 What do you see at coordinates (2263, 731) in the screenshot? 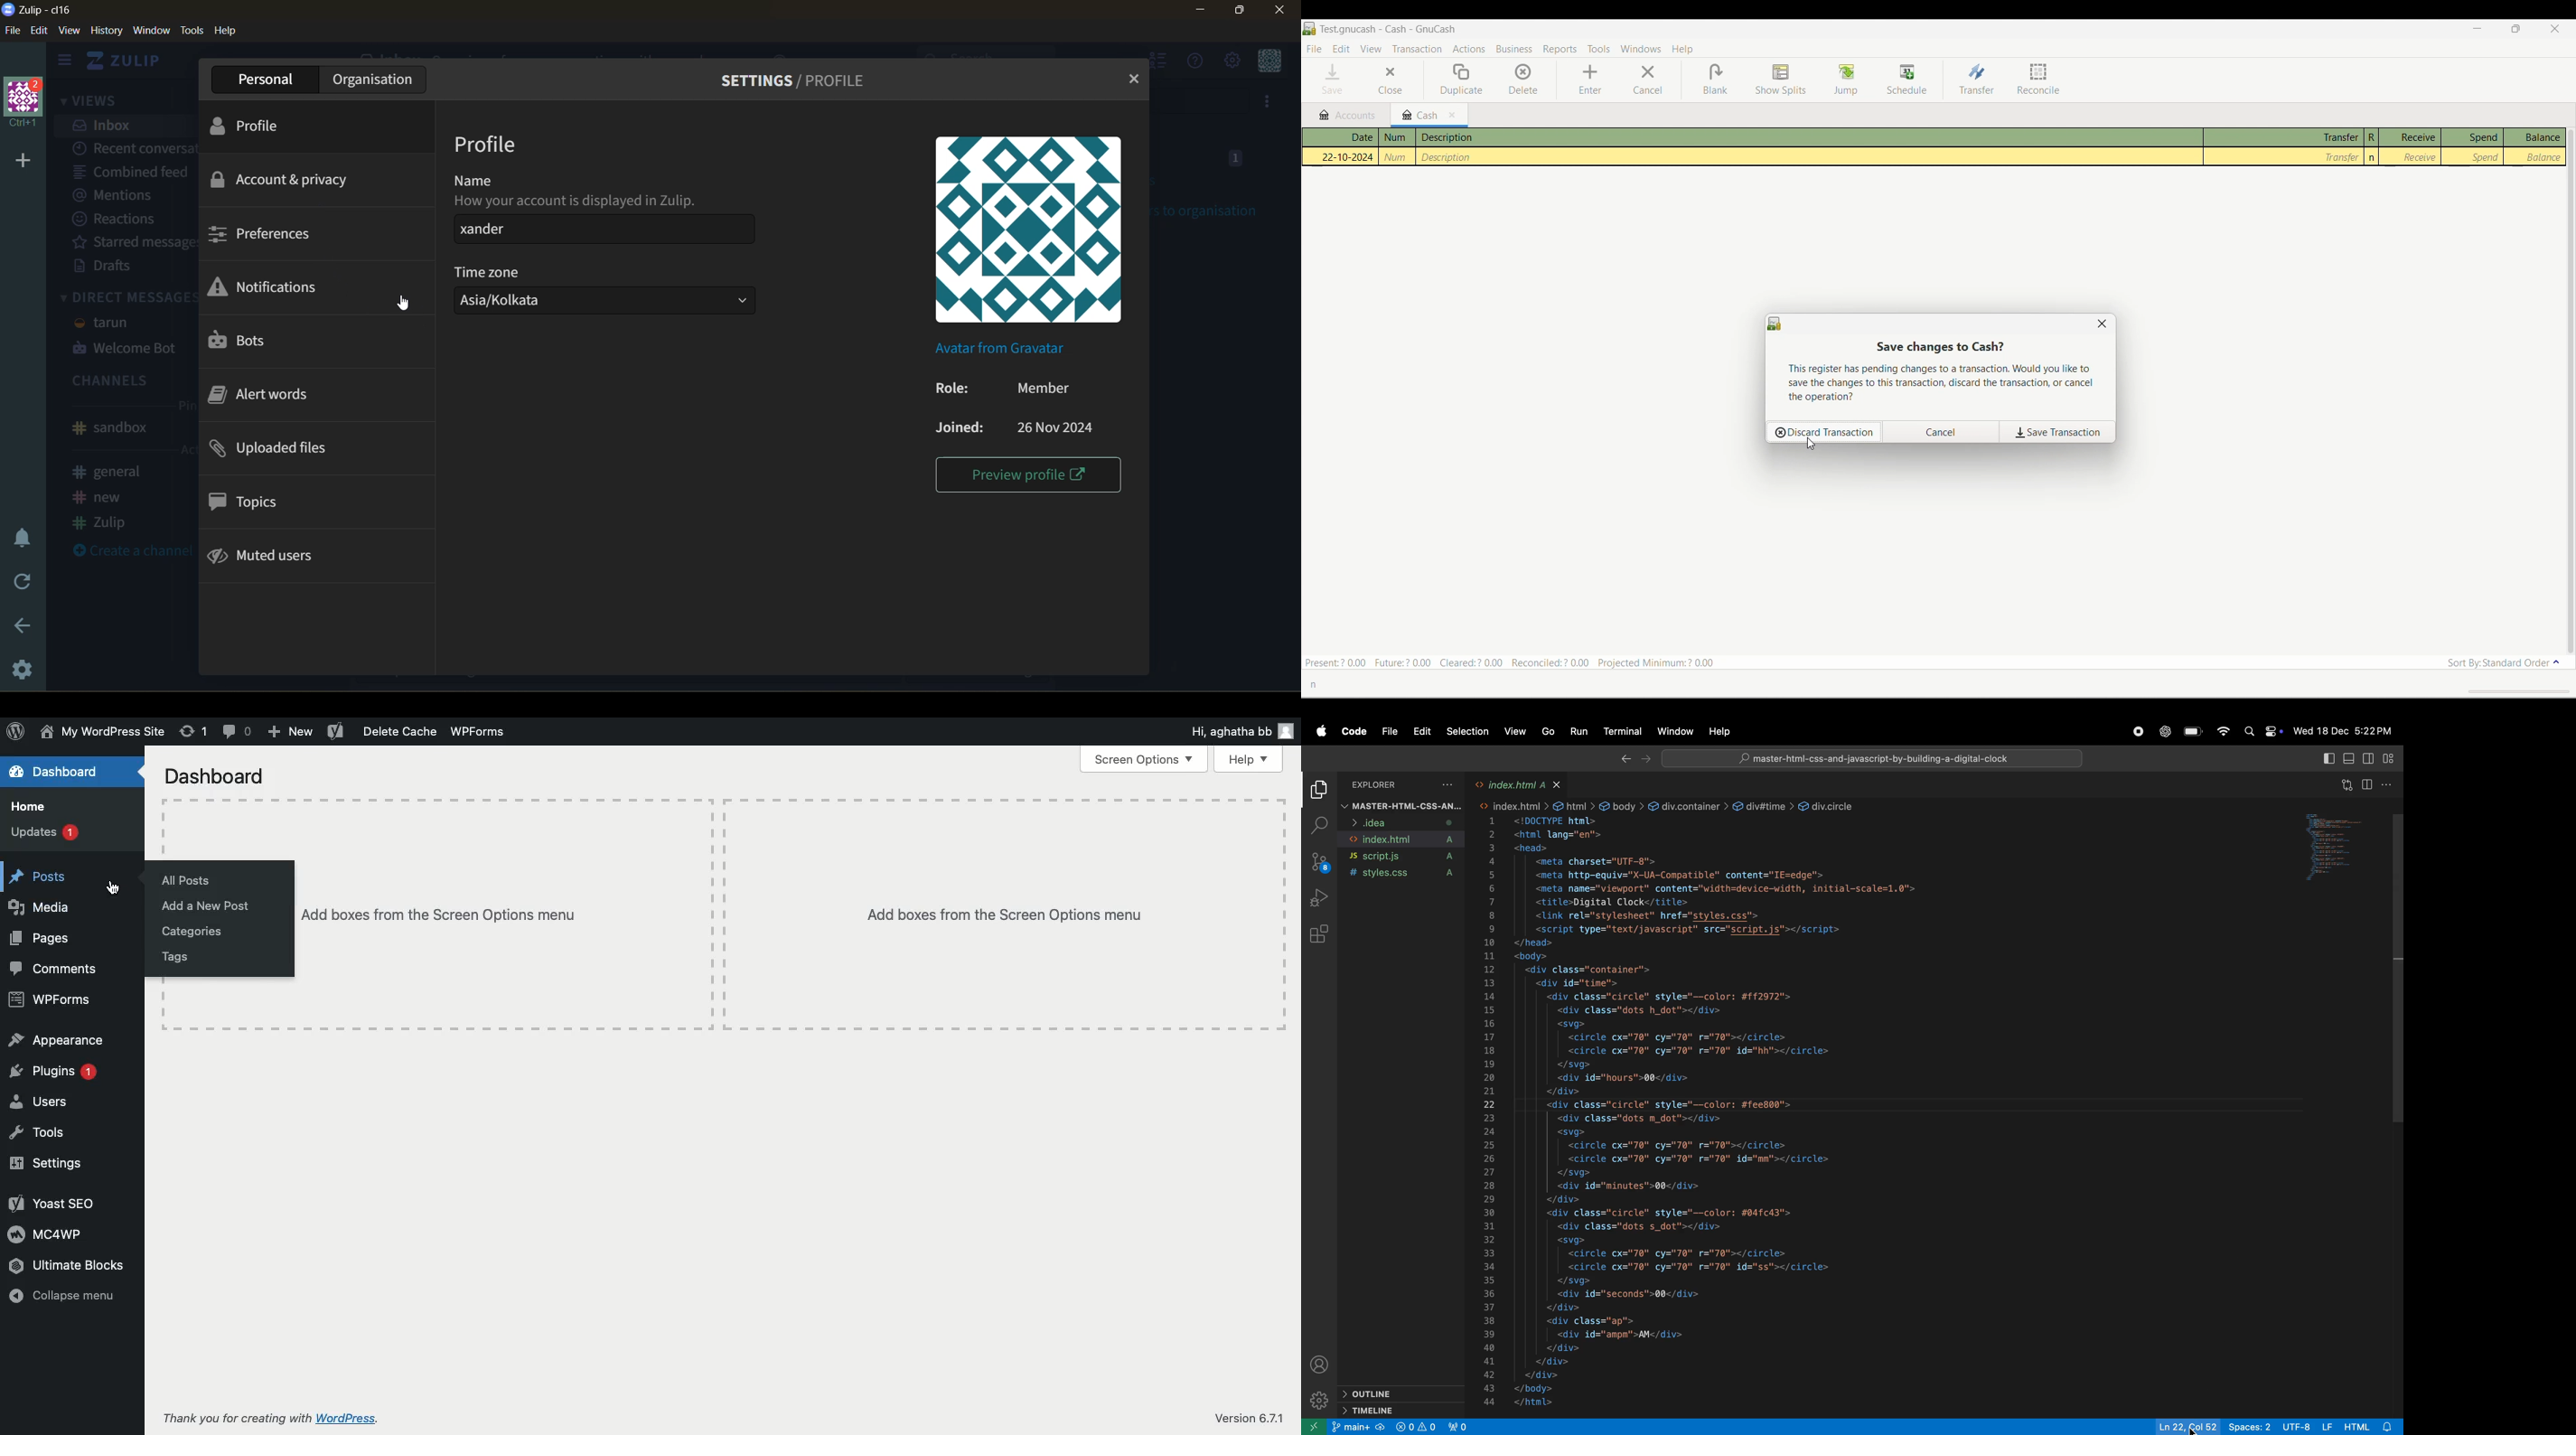
I see `apple widgets` at bounding box center [2263, 731].